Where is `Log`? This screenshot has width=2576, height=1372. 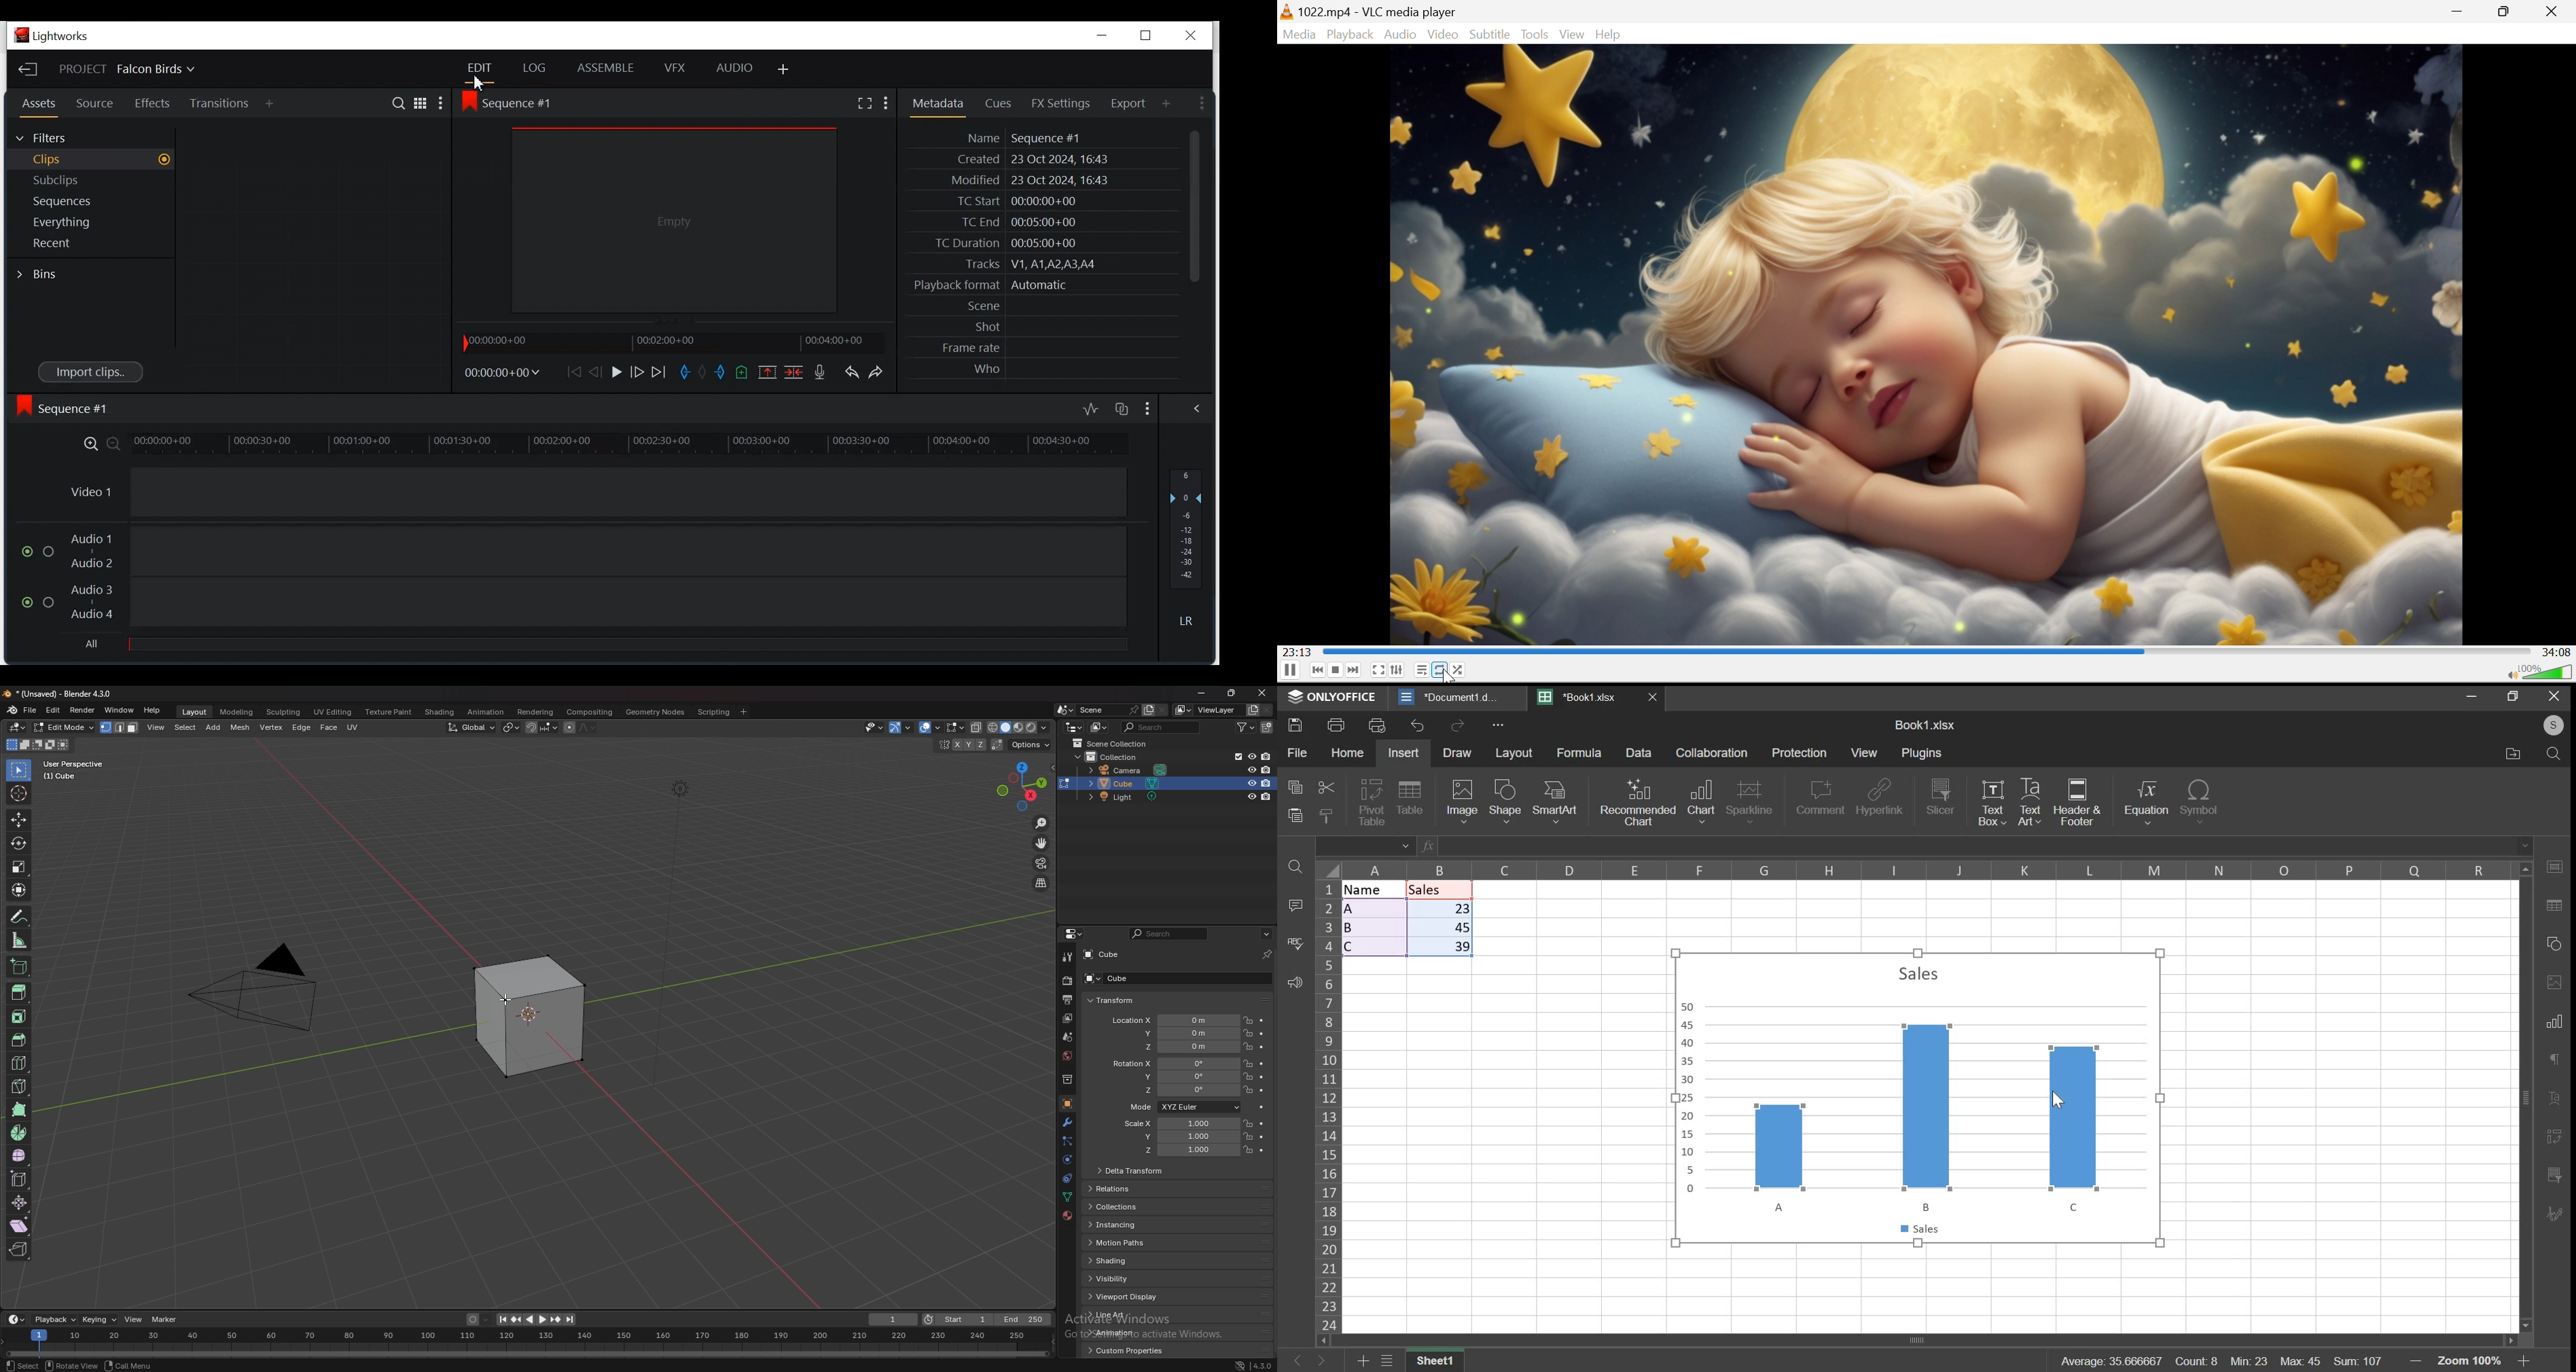 Log is located at coordinates (534, 67).